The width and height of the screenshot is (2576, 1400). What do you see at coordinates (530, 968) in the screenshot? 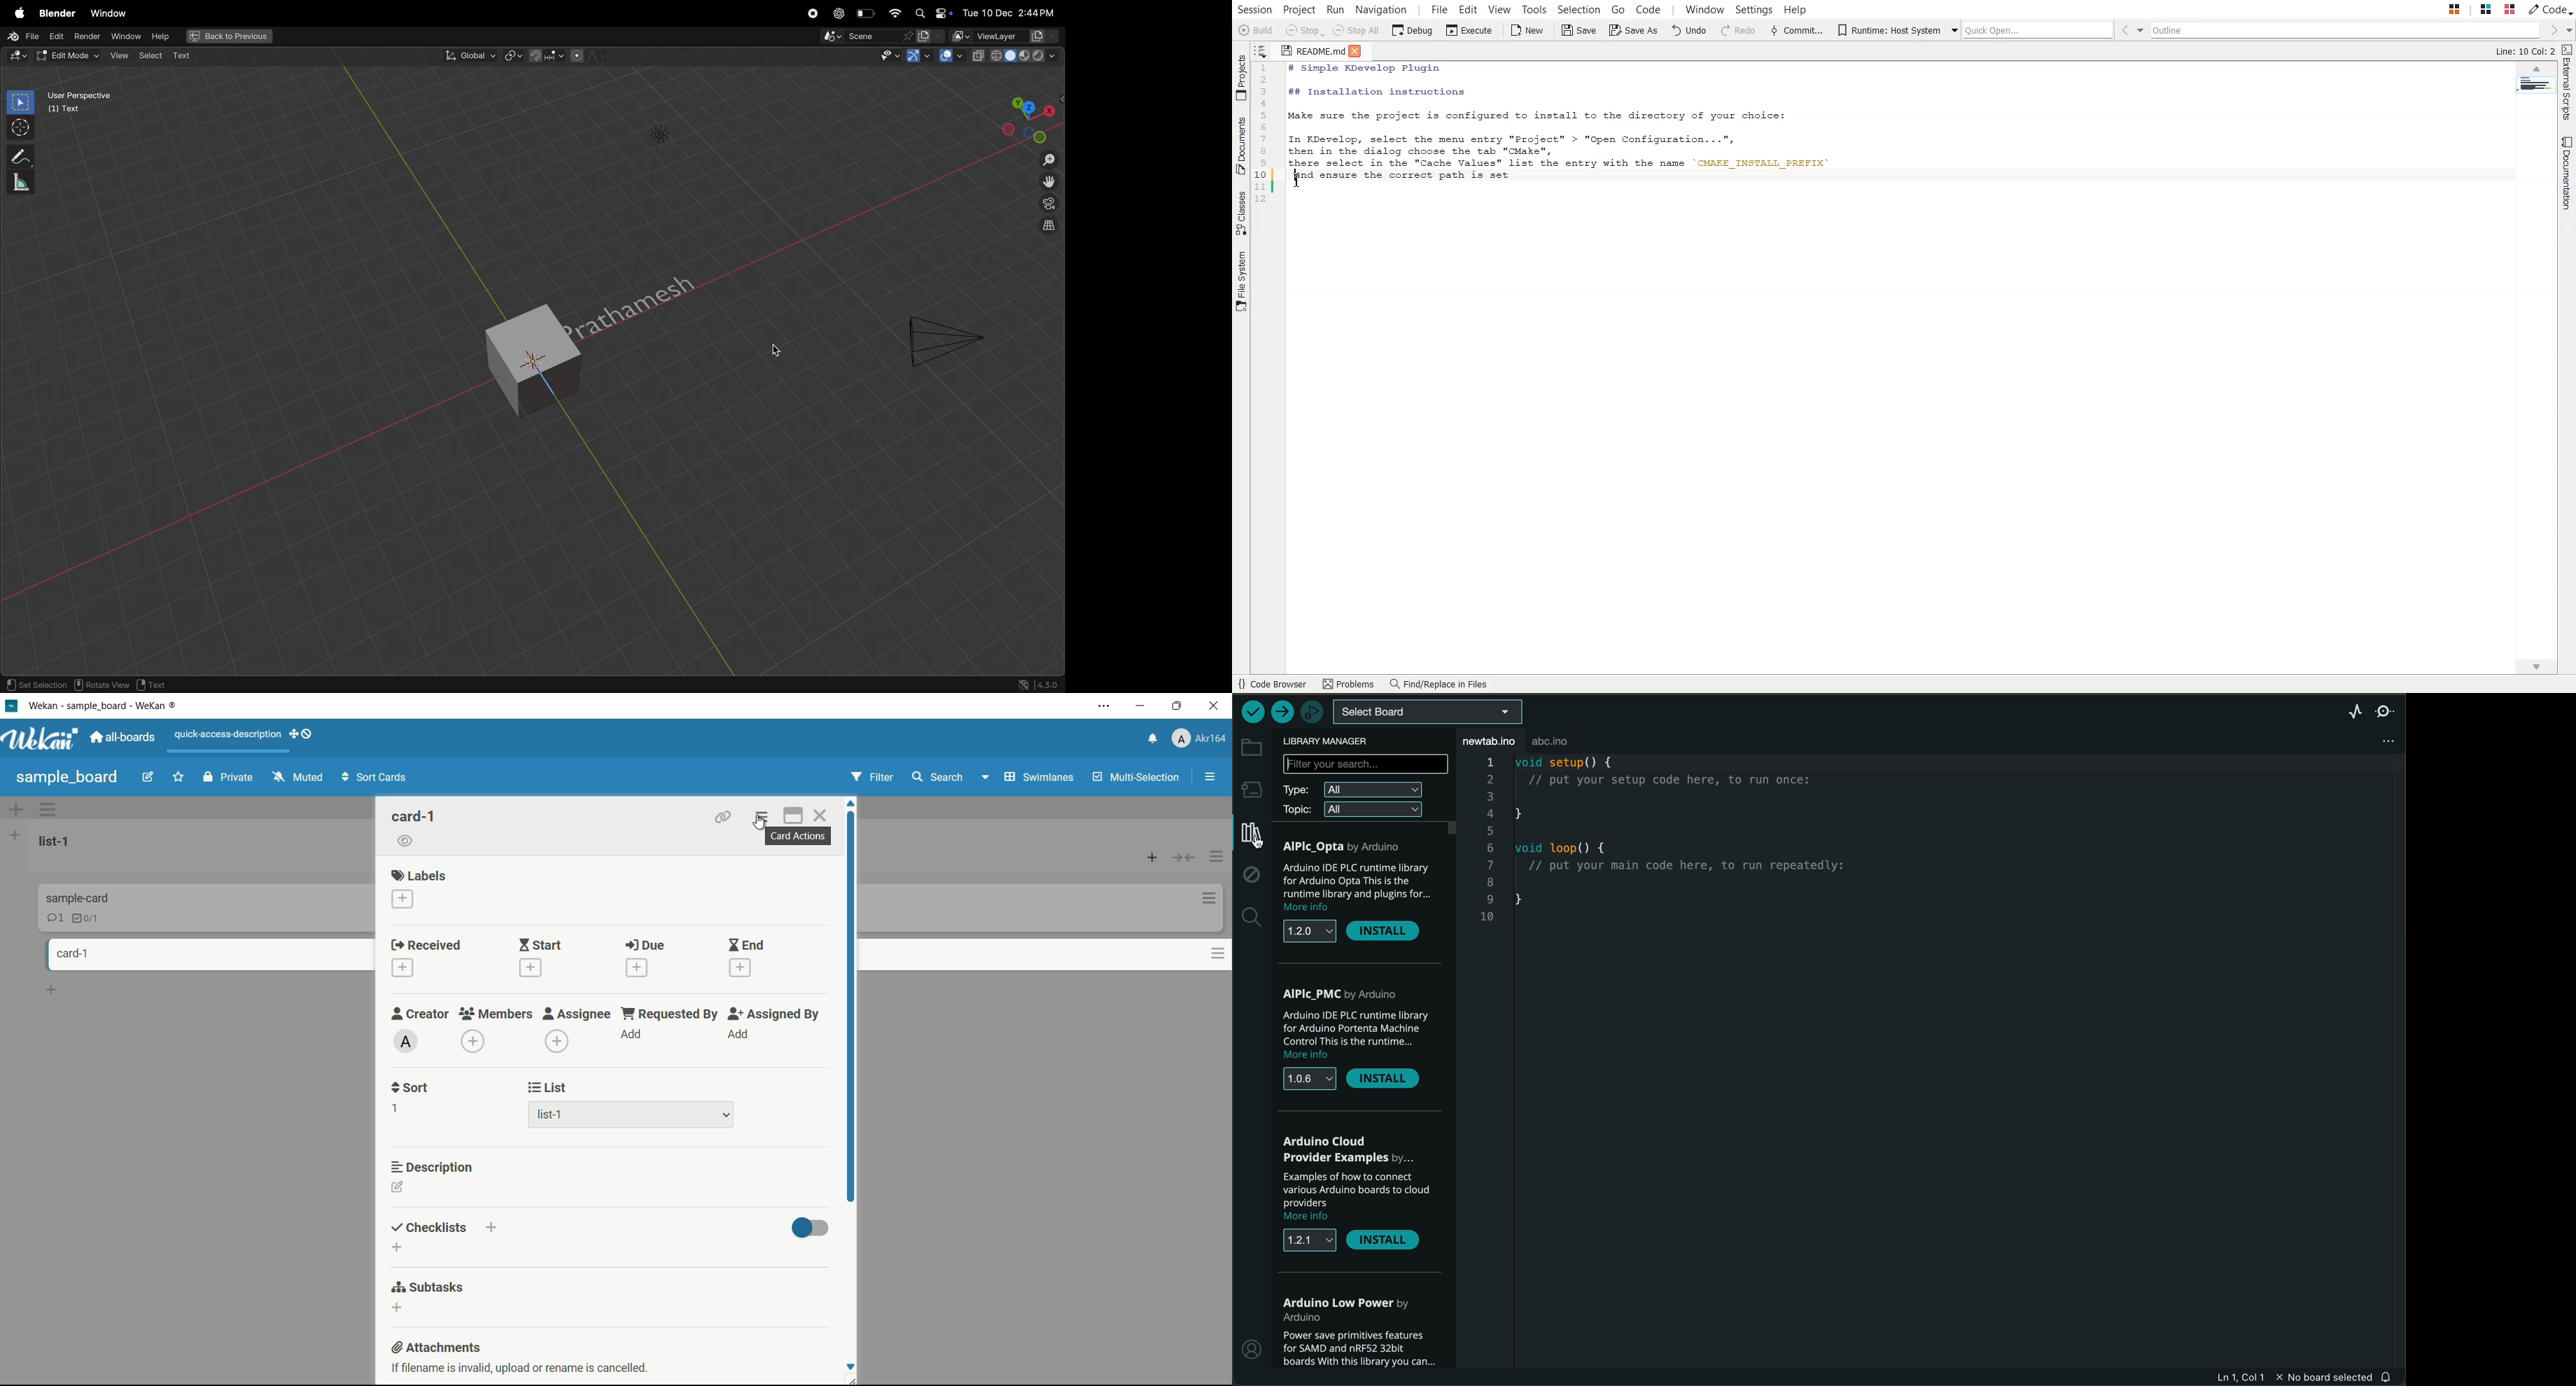
I see `add date` at bounding box center [530, 968].